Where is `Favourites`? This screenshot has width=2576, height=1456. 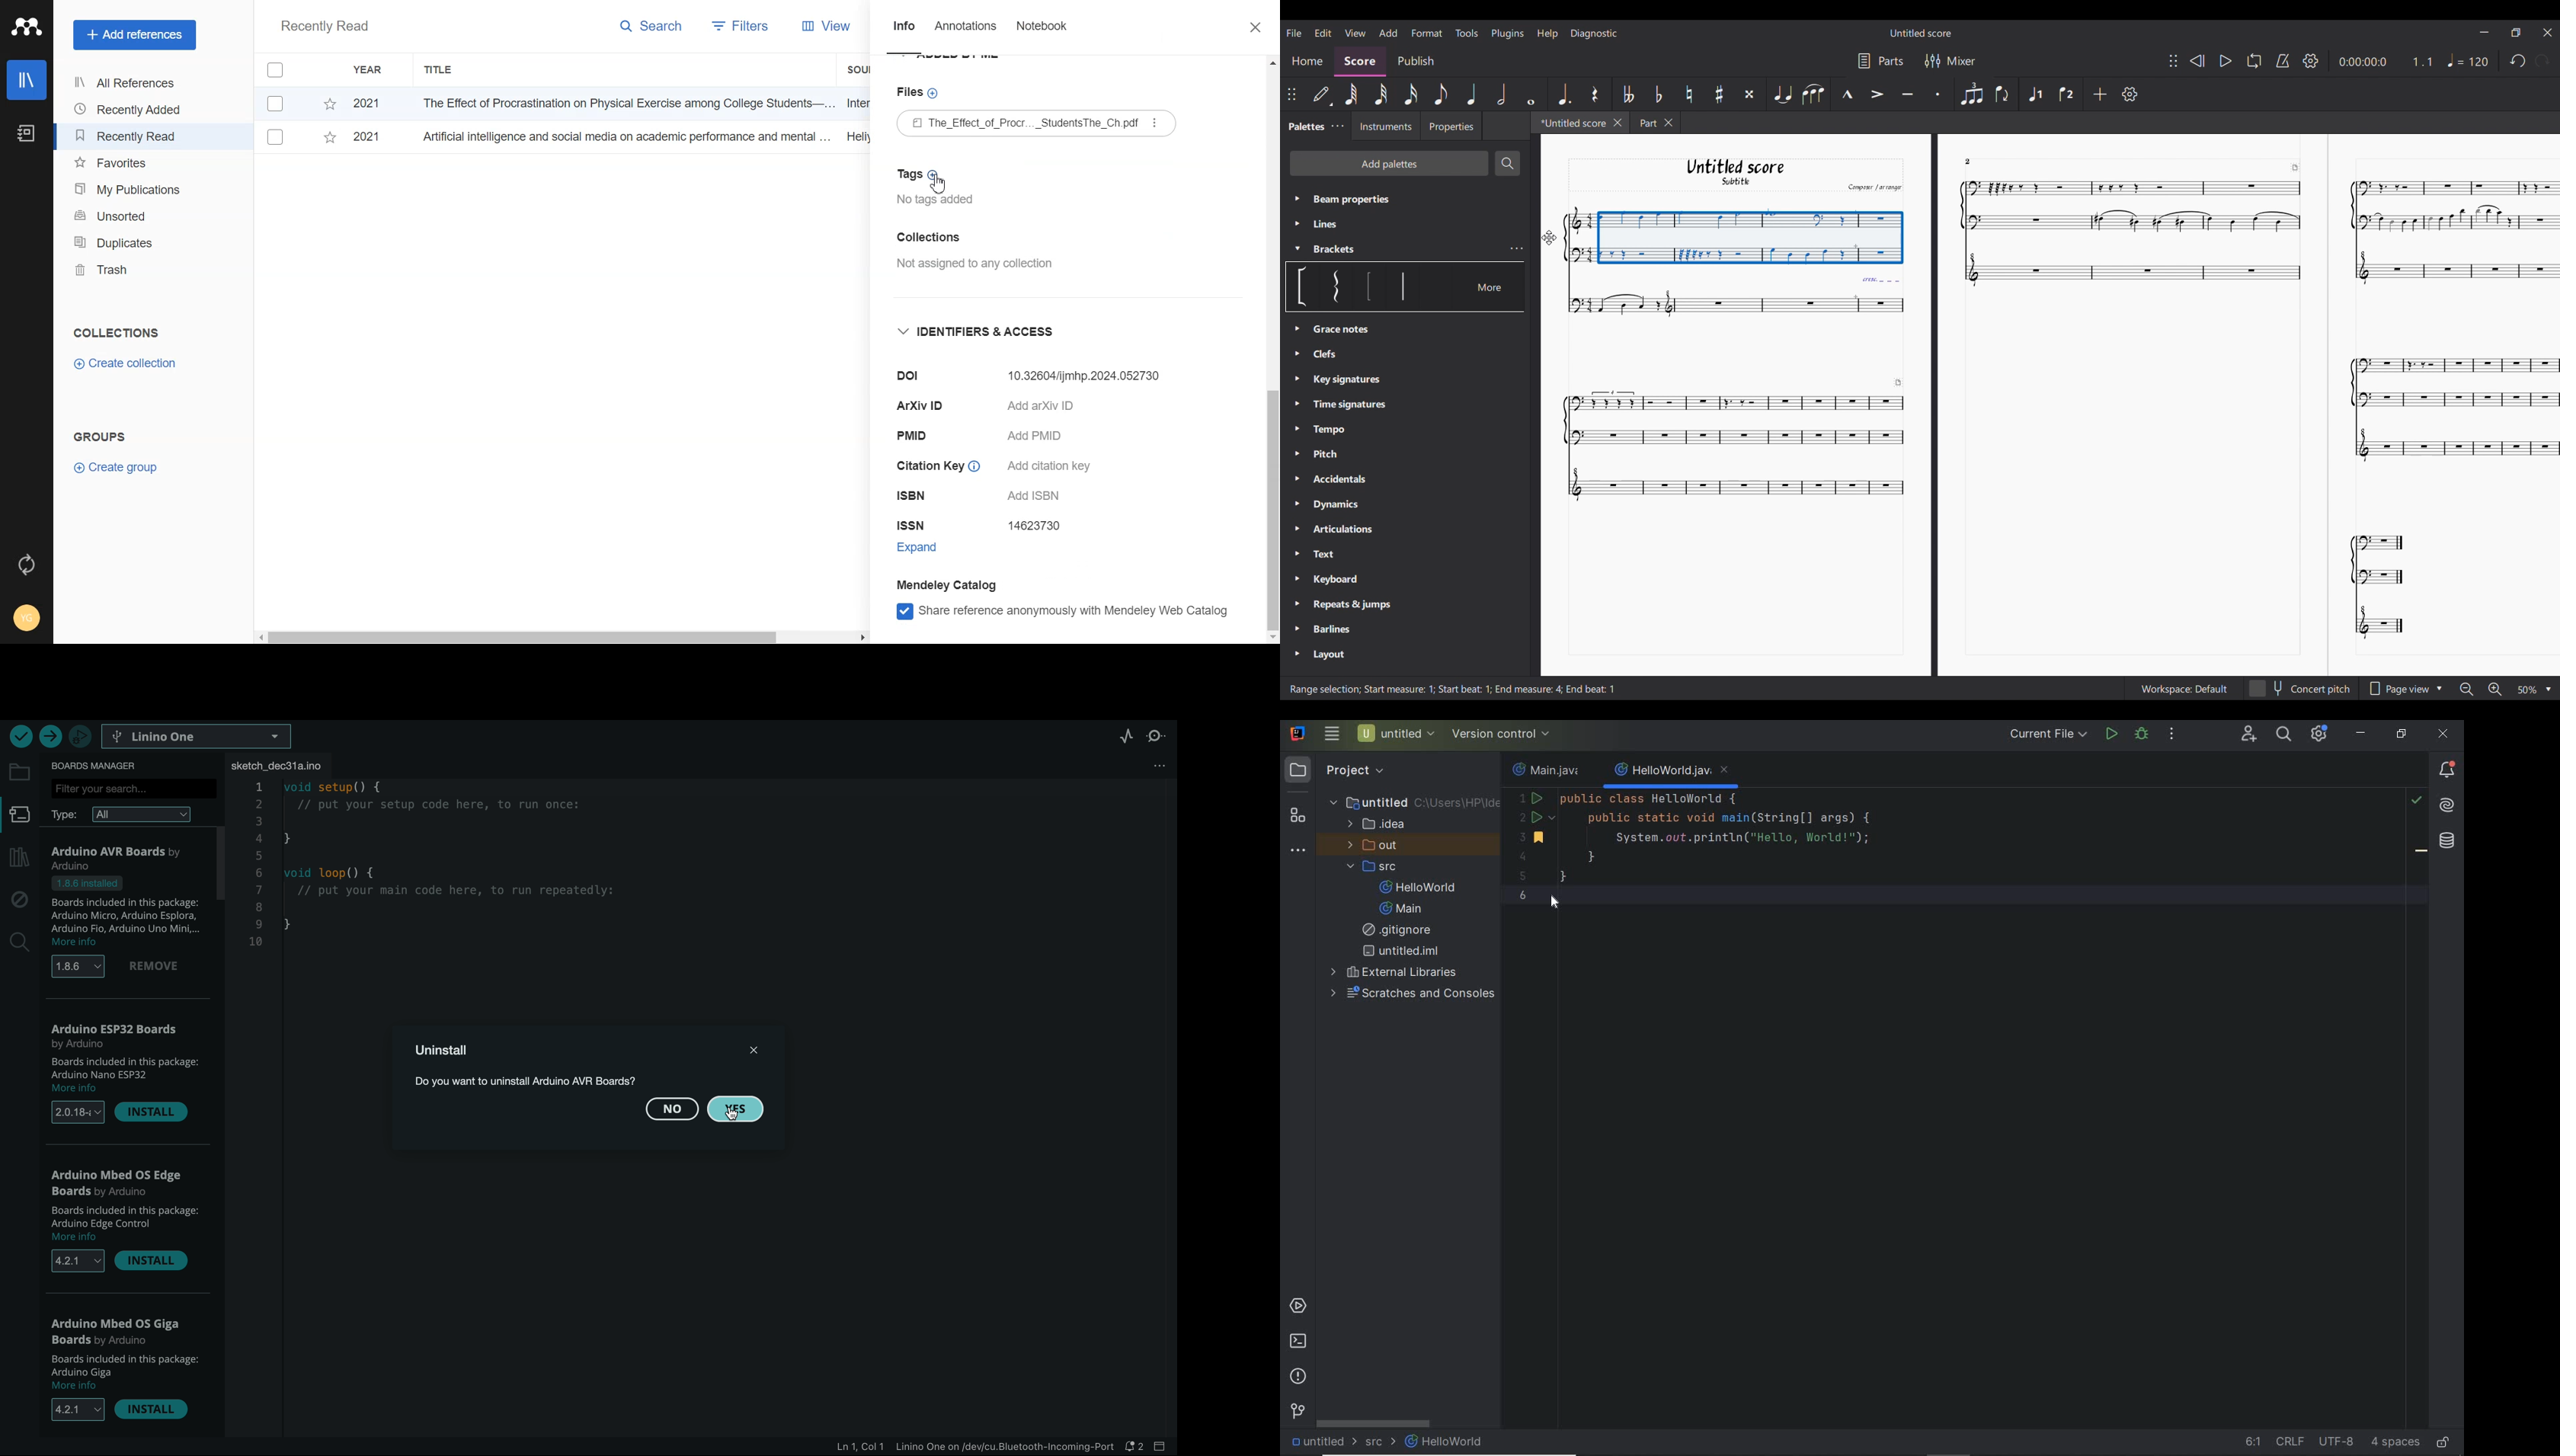
Favourites is located at coordinates (131, 163).